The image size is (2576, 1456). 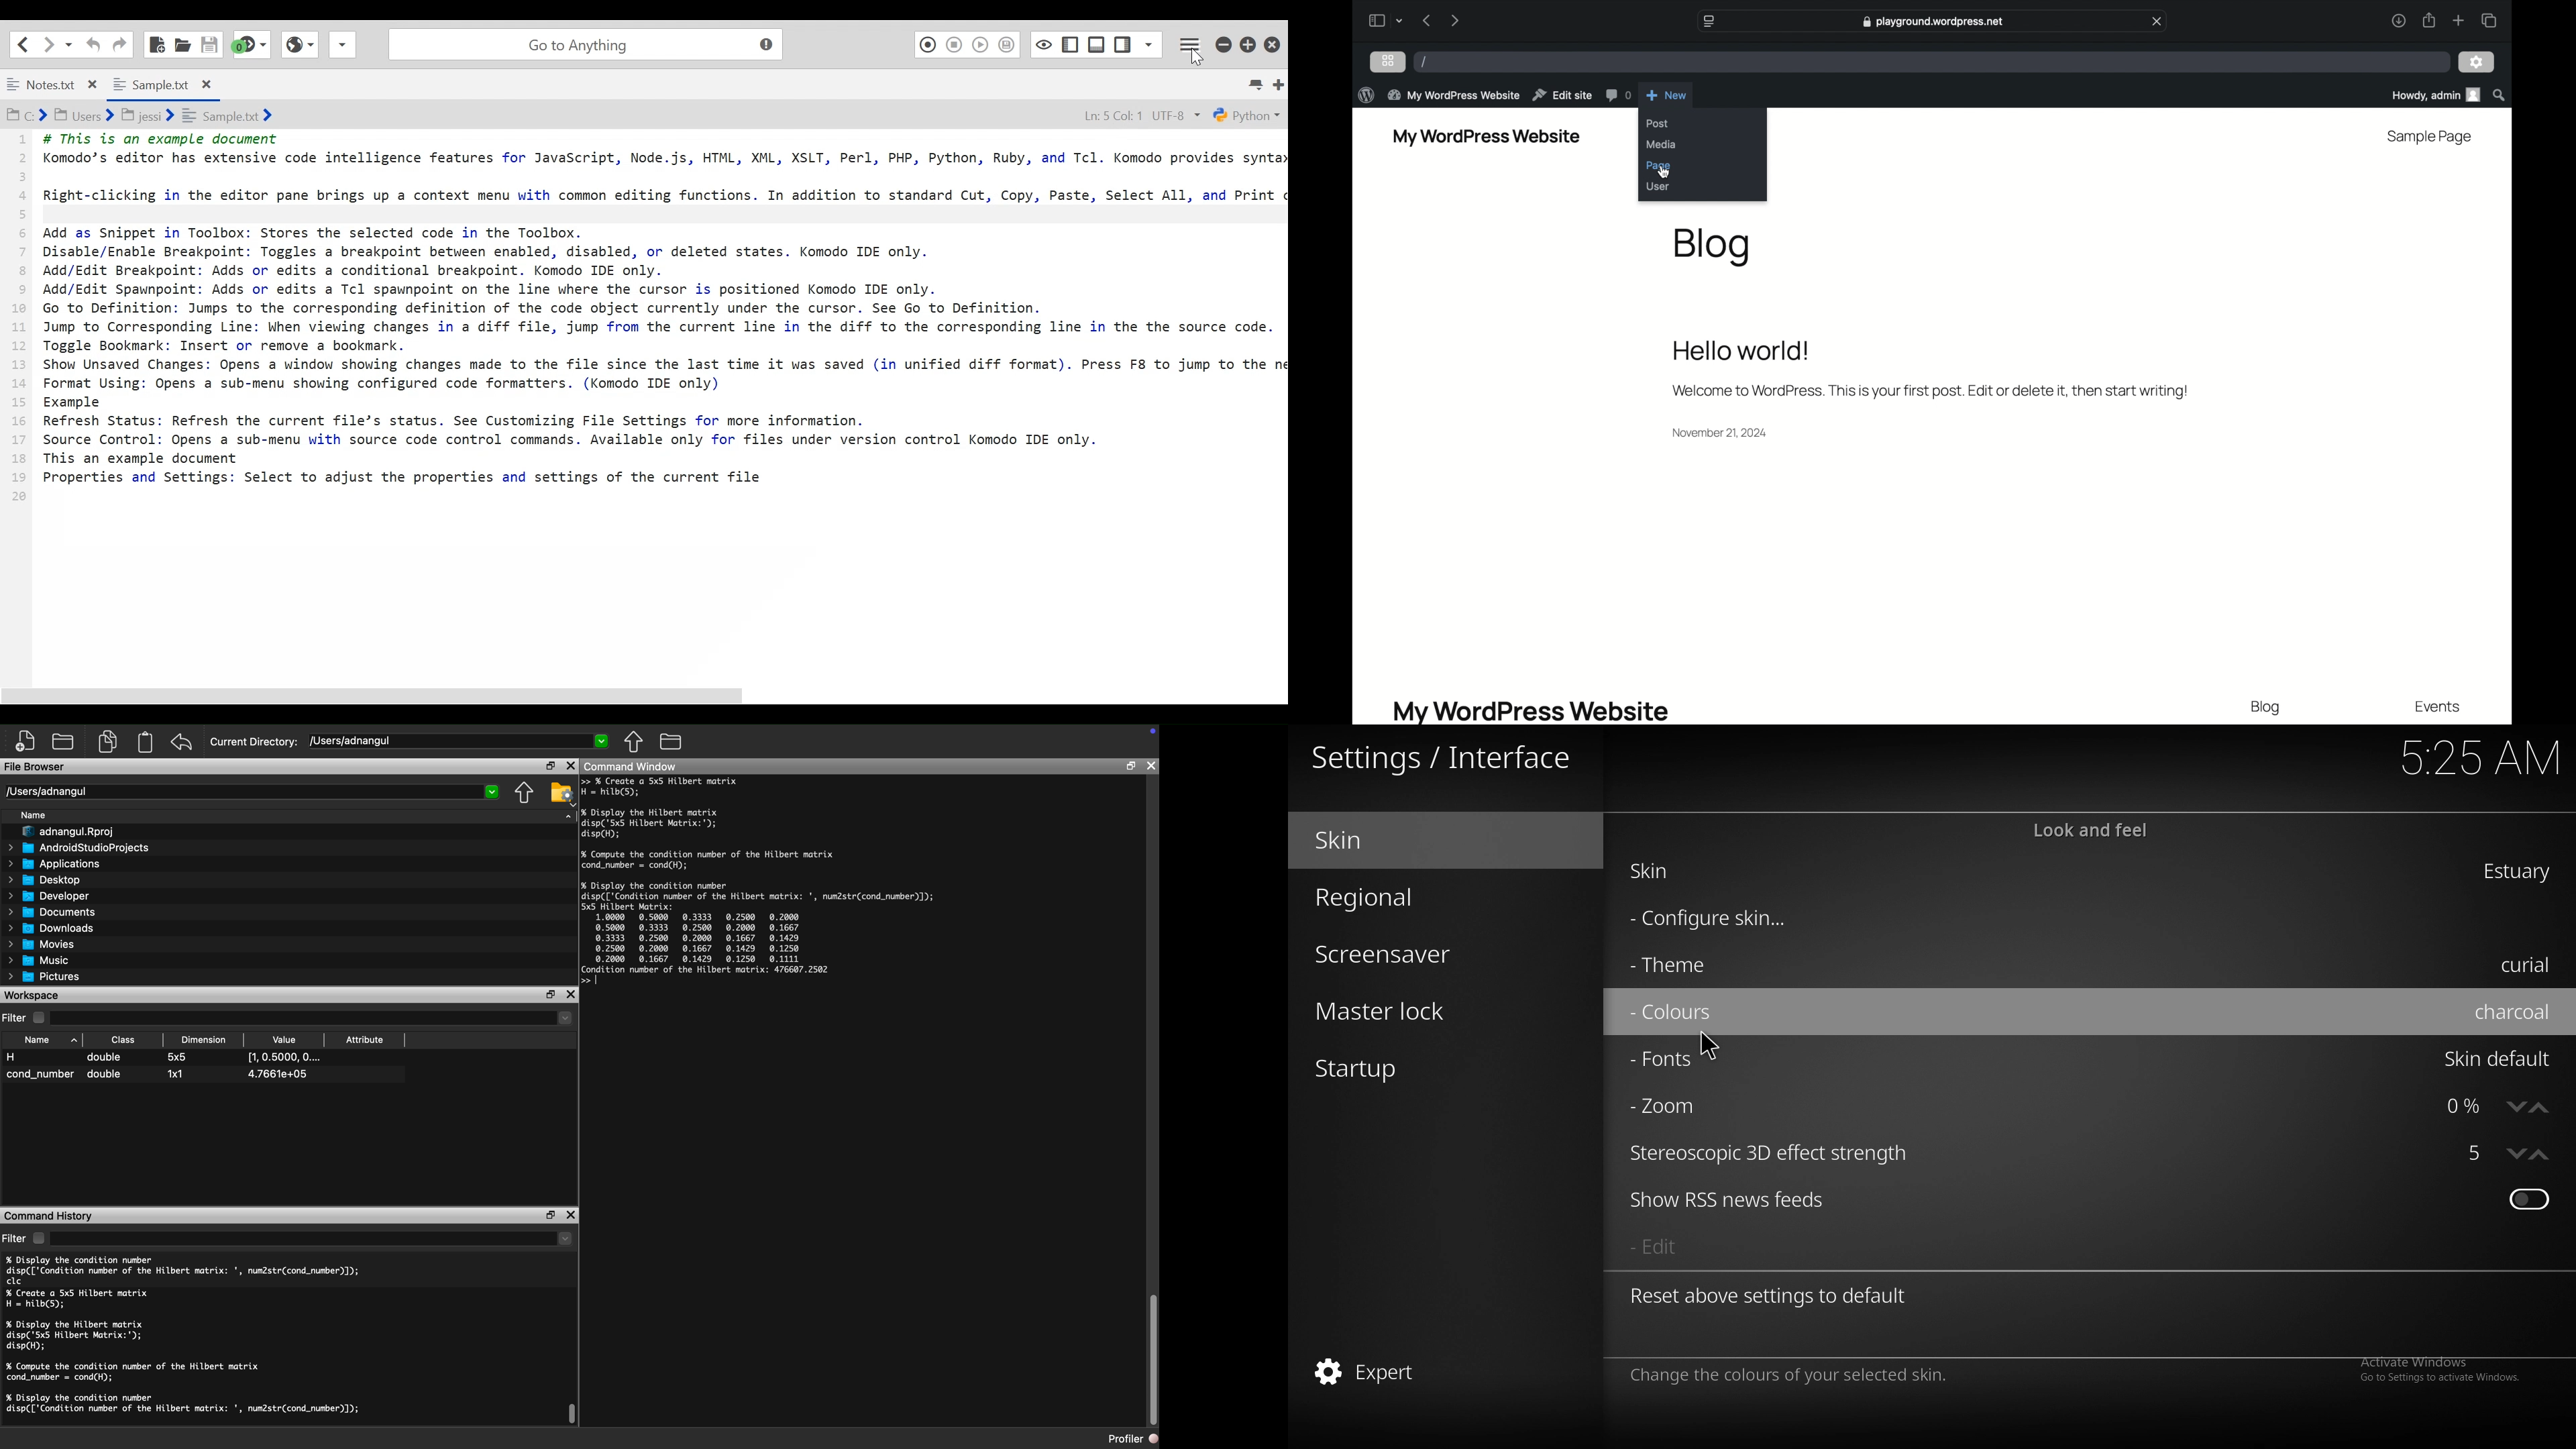 I want to click on comments, so click(x=1618, y=95).